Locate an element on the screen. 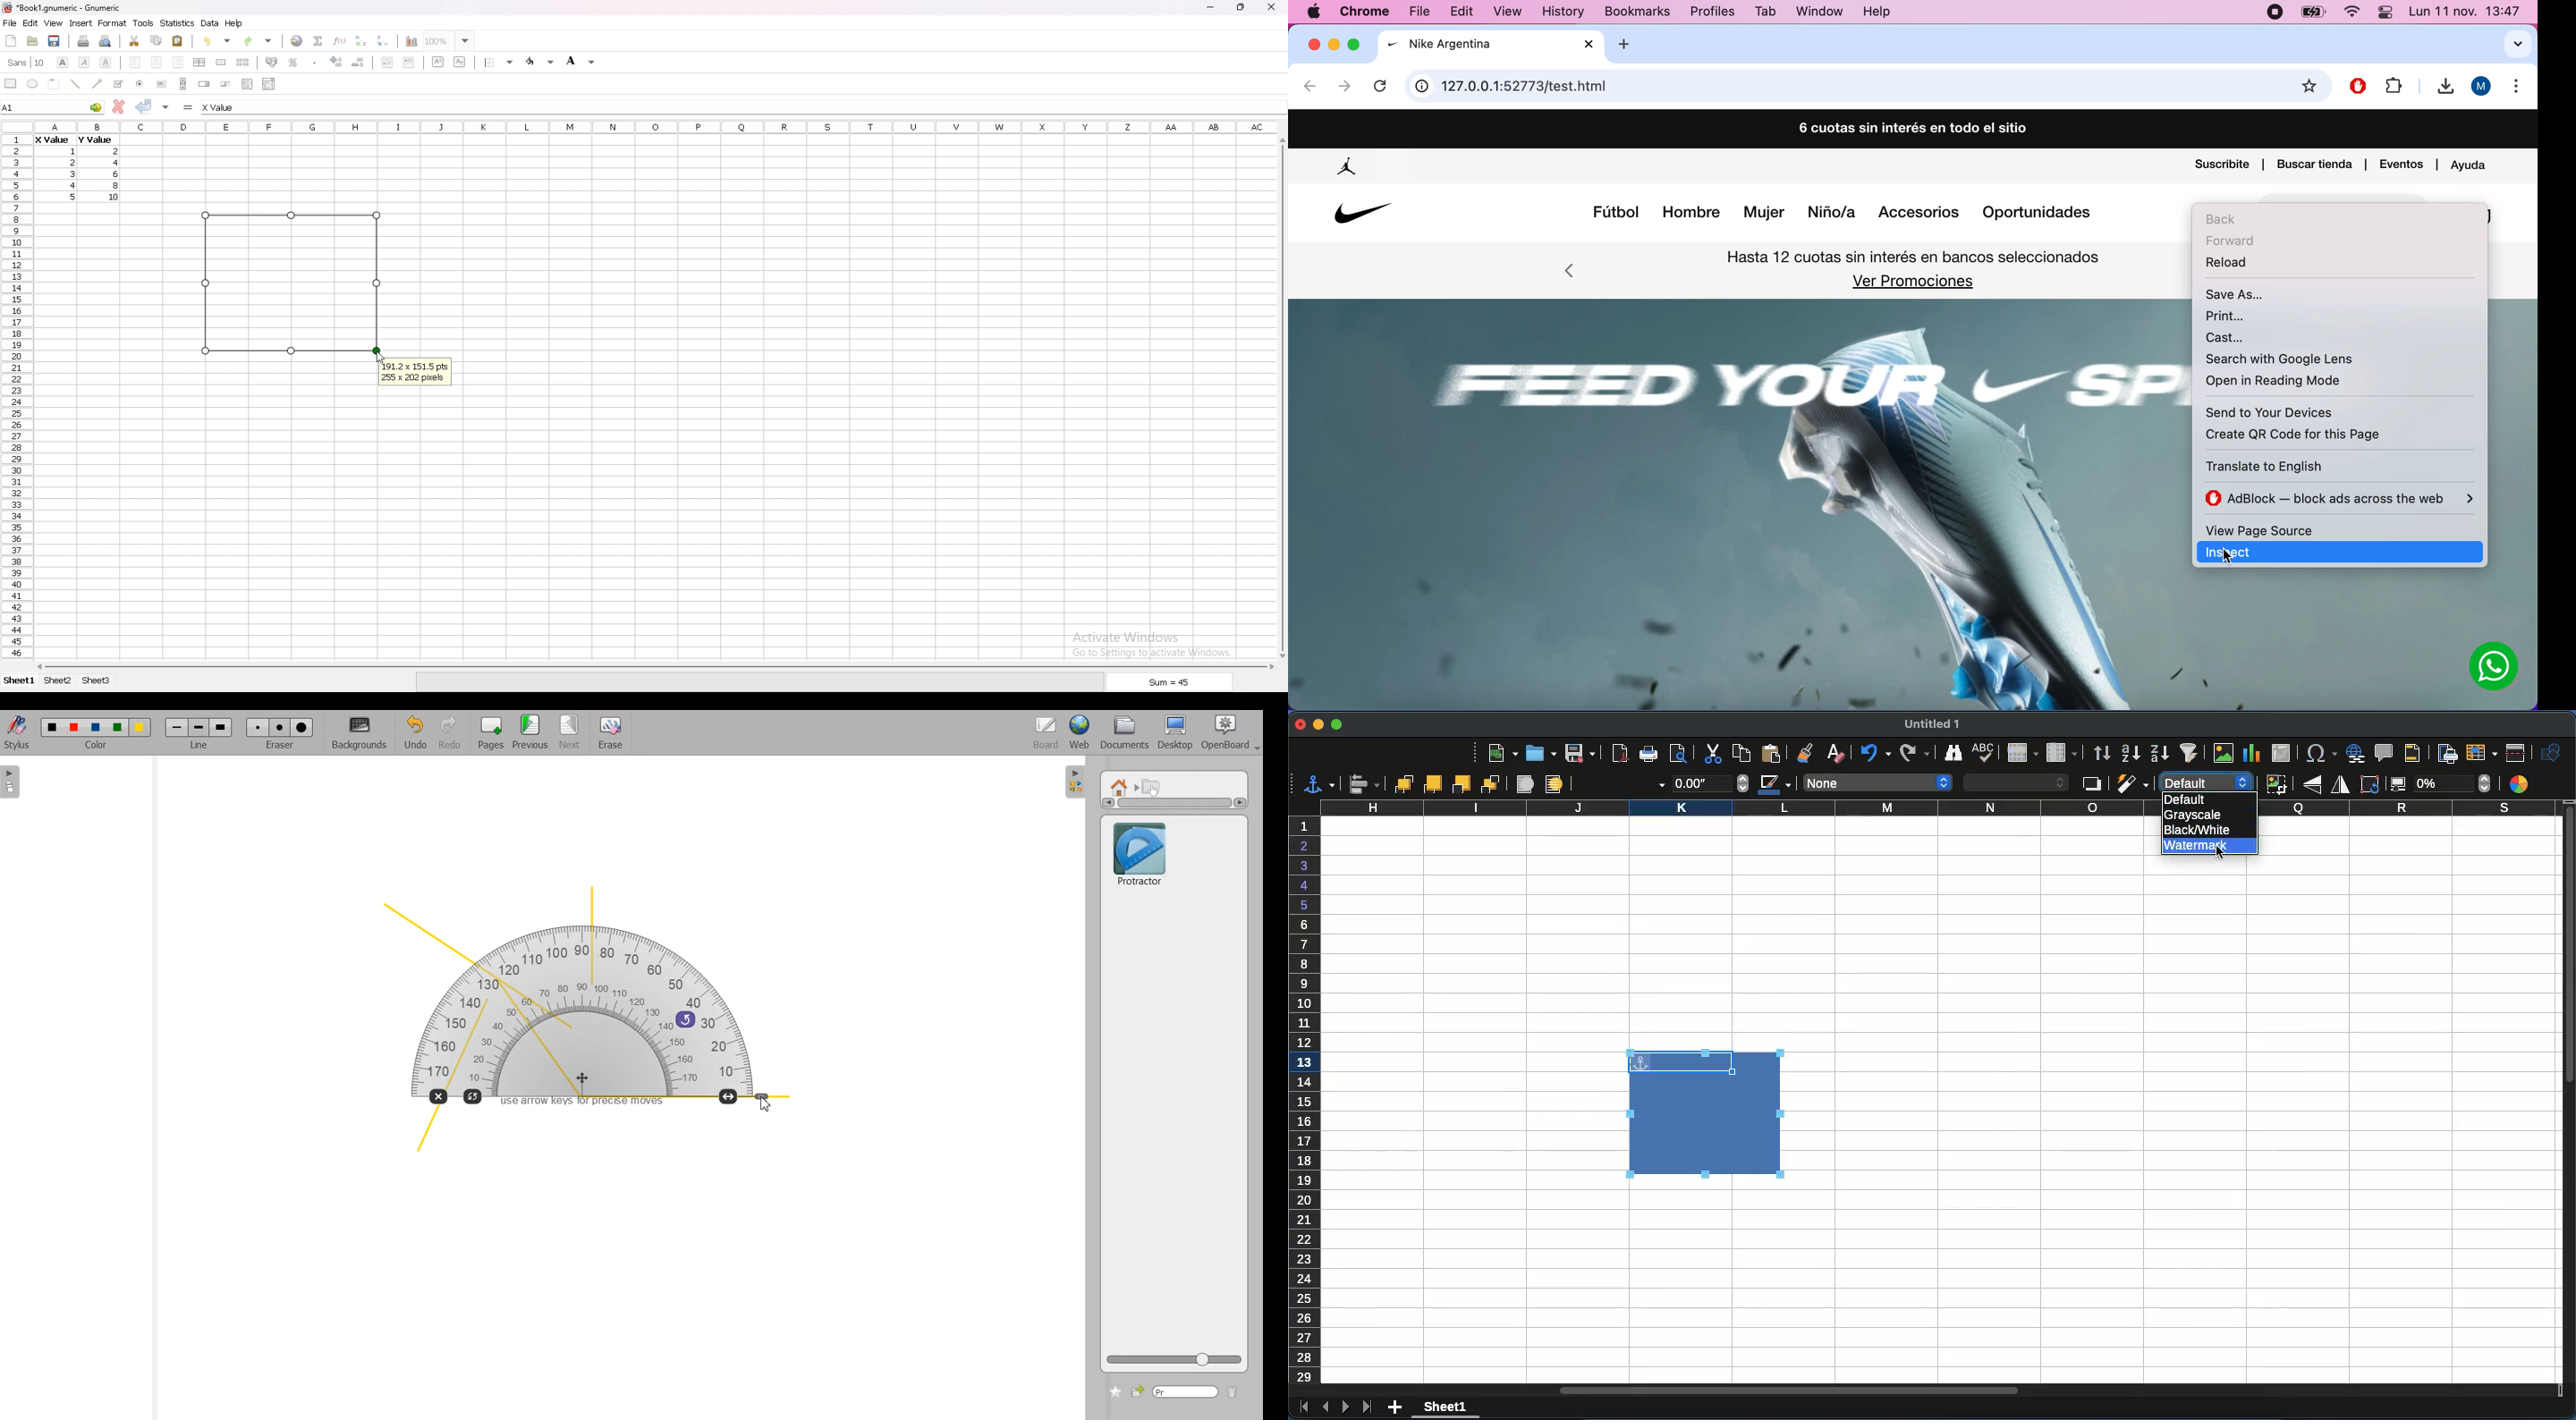 The height and width of the screenshot is (1428, 2576). italic is located at coordinates (85, 62).